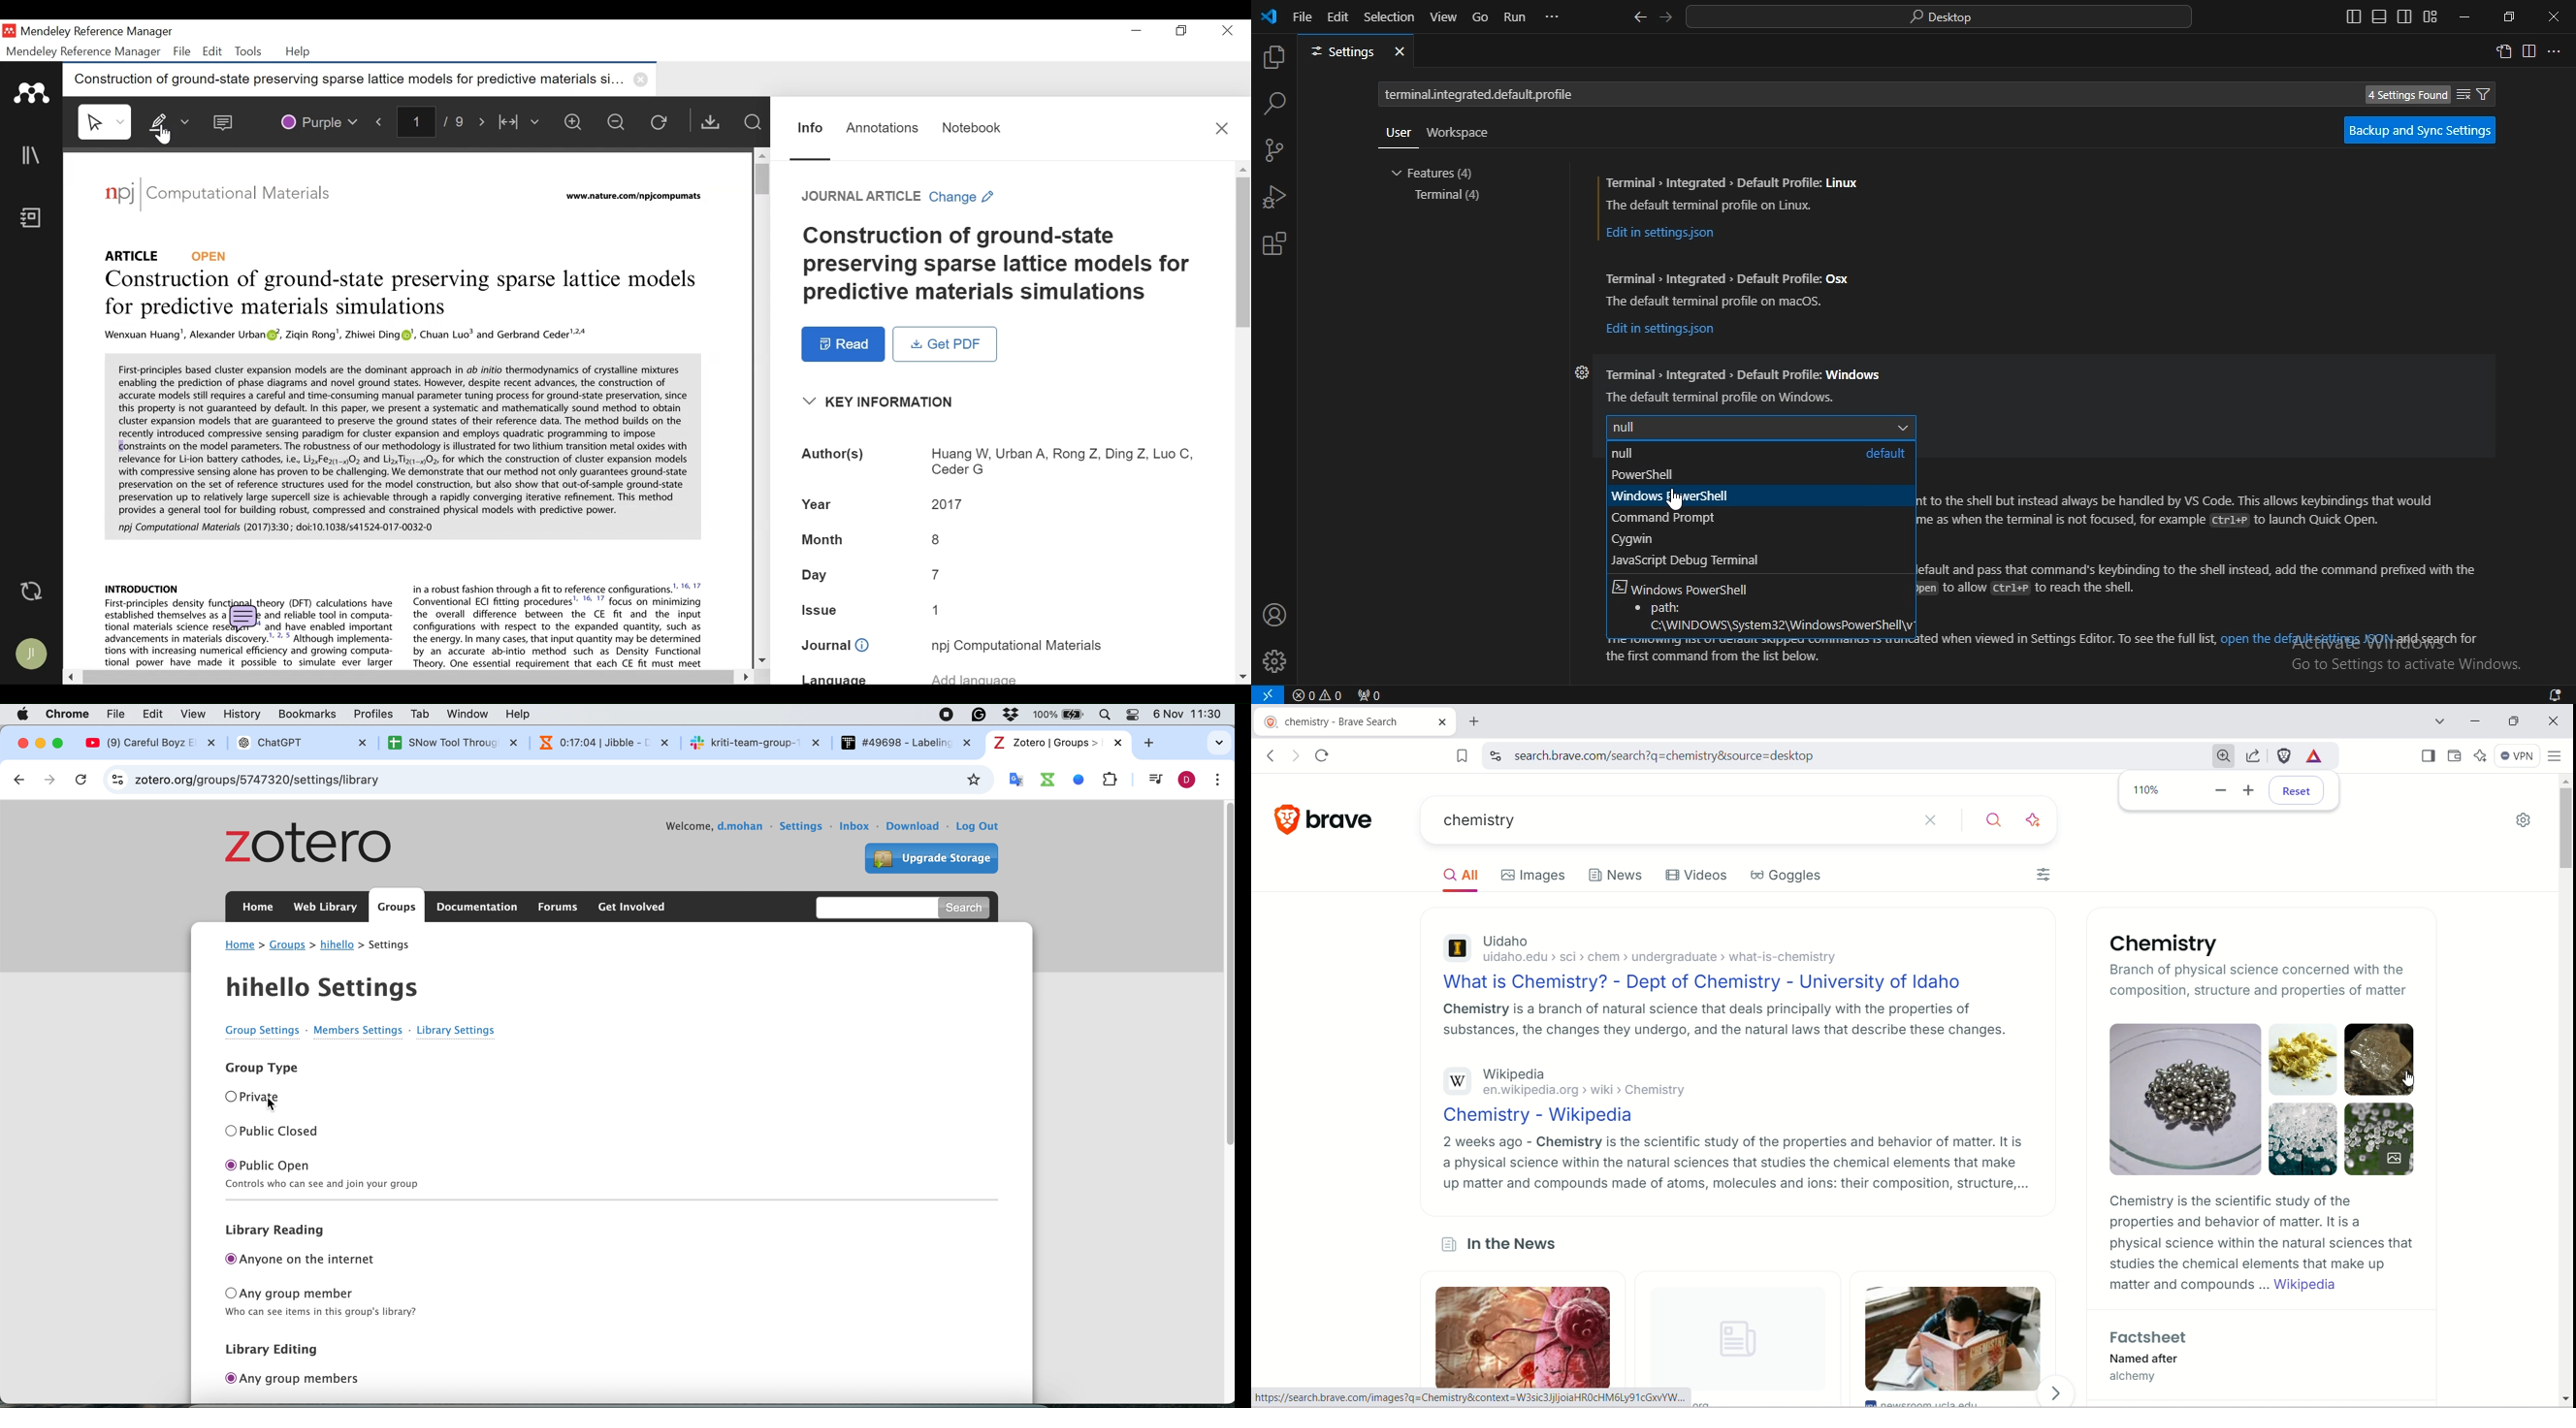  I want to click on Search Bar, so click(1103, 714).